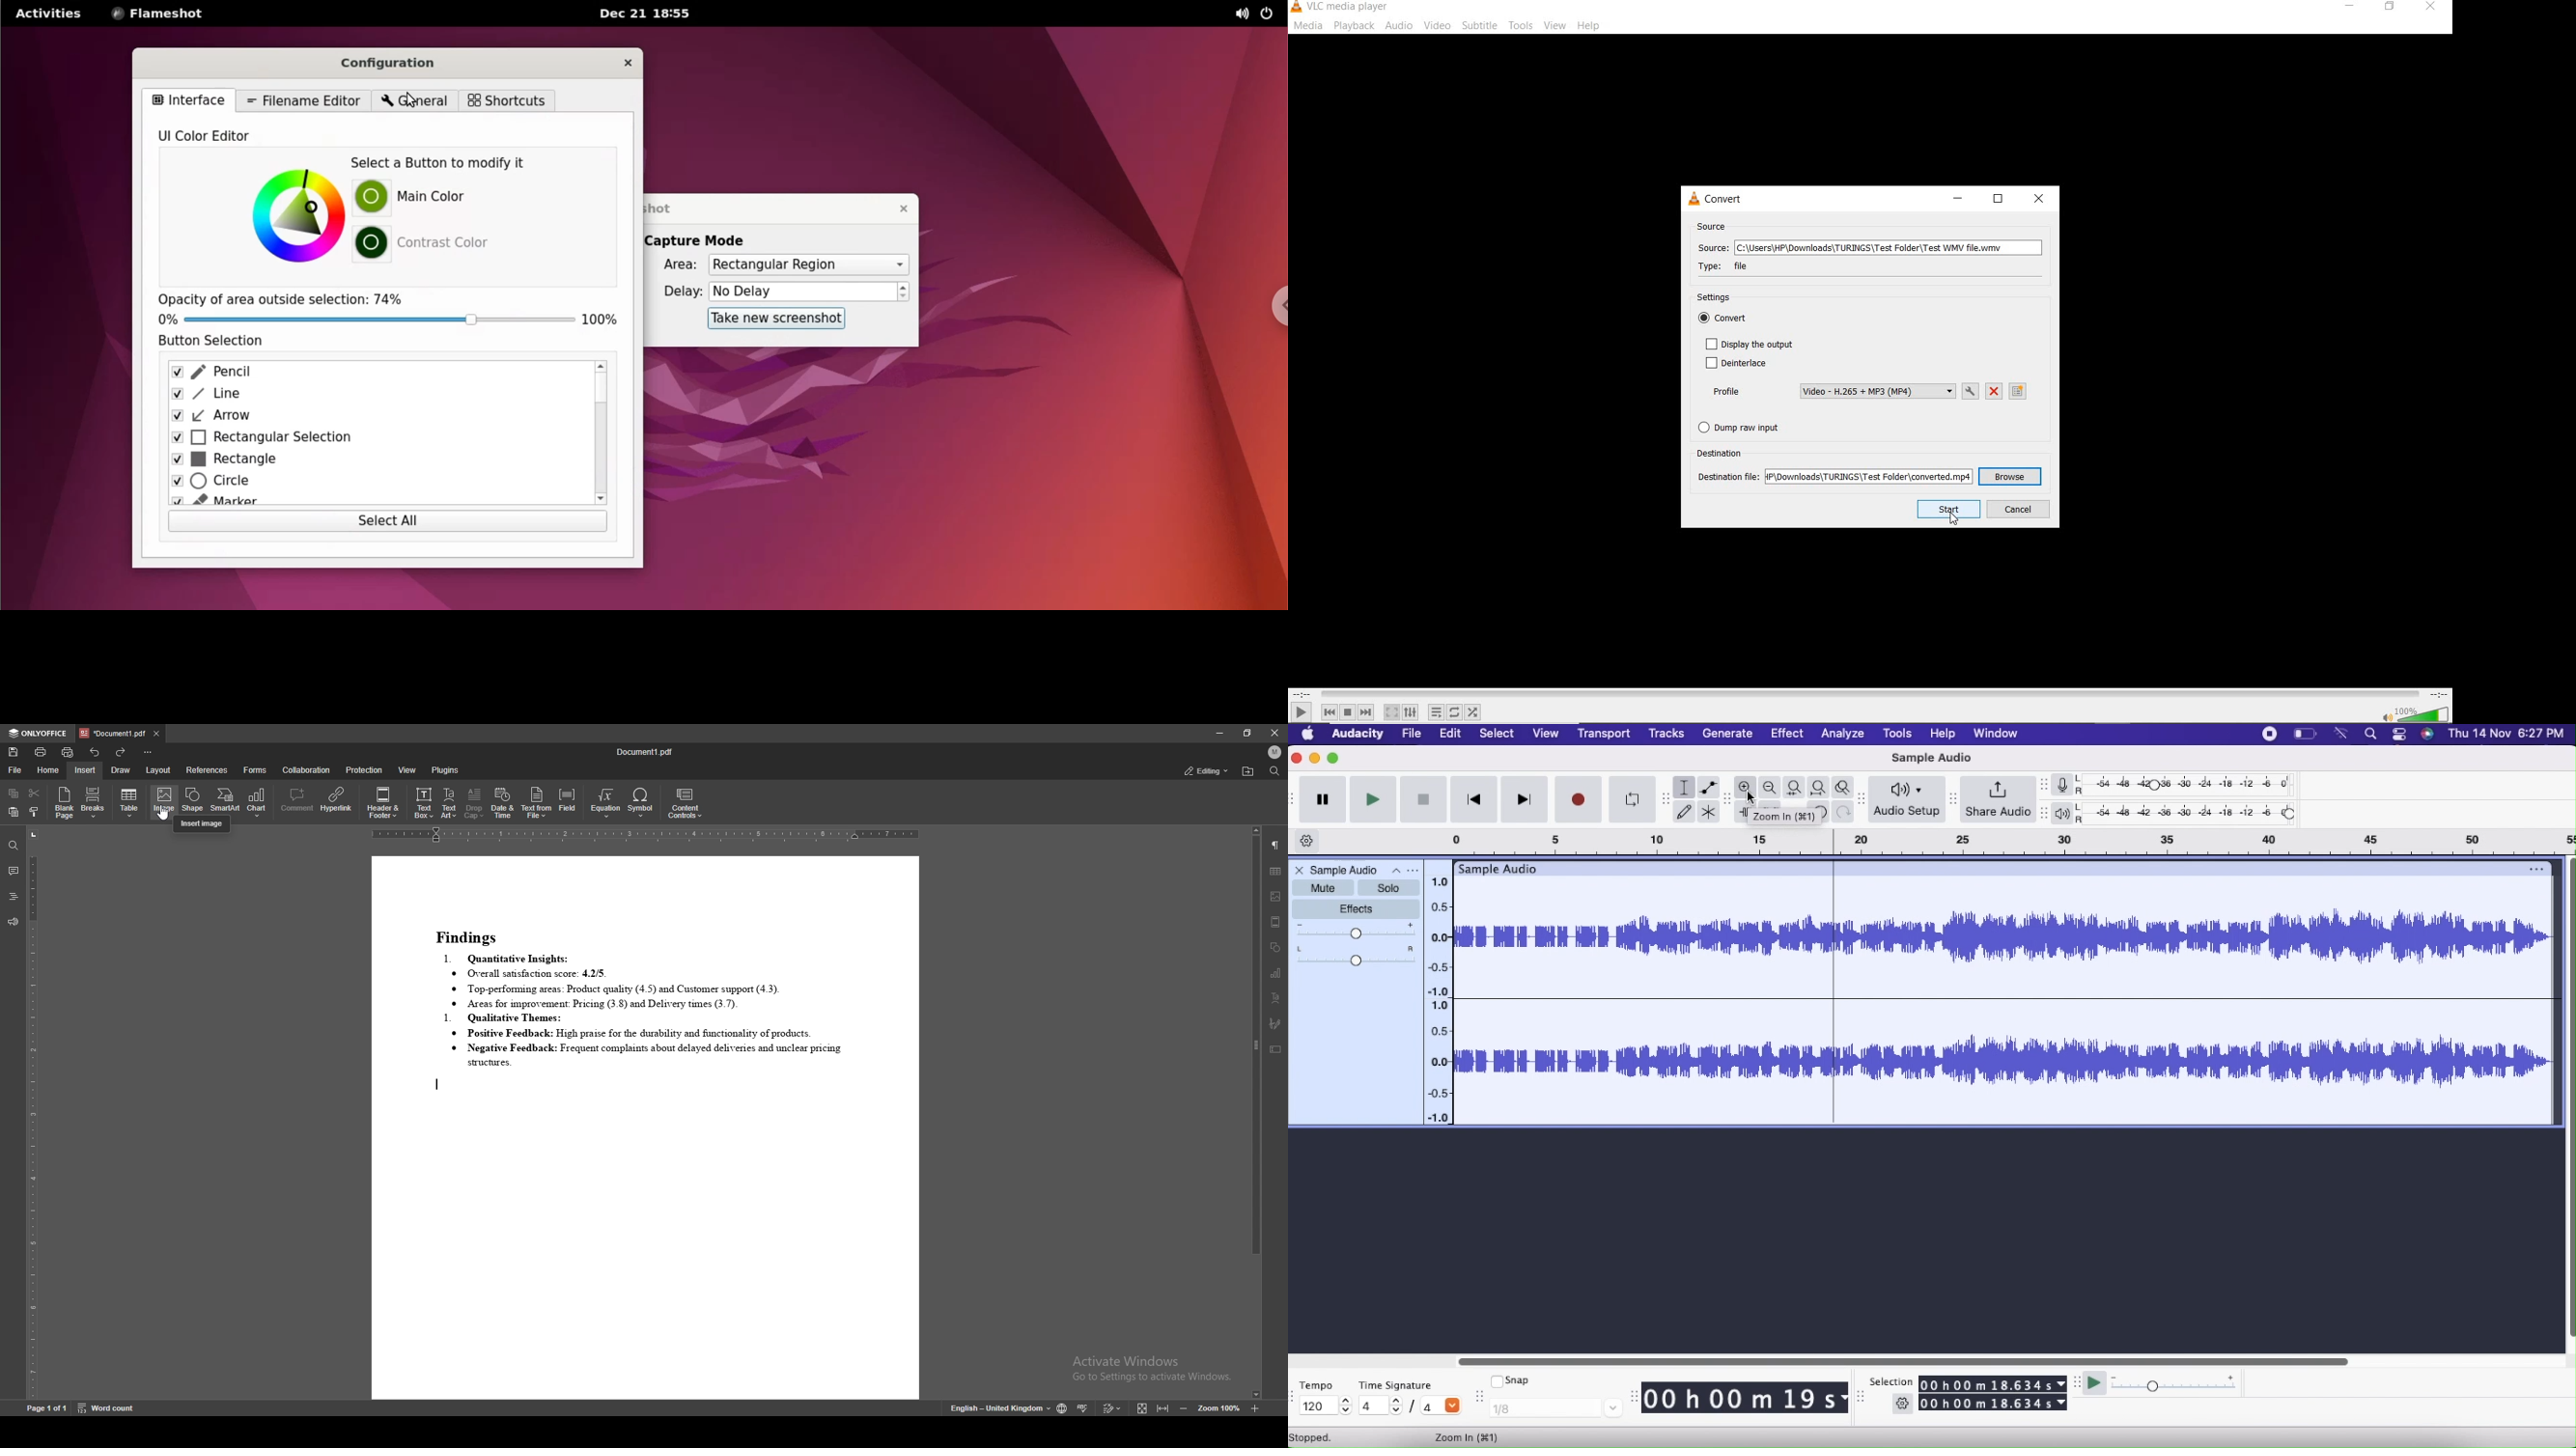  What do you see at coordinates (1083, 1408) in the screenshot?
I see `spell check` at bounding box center [1083, 1408].